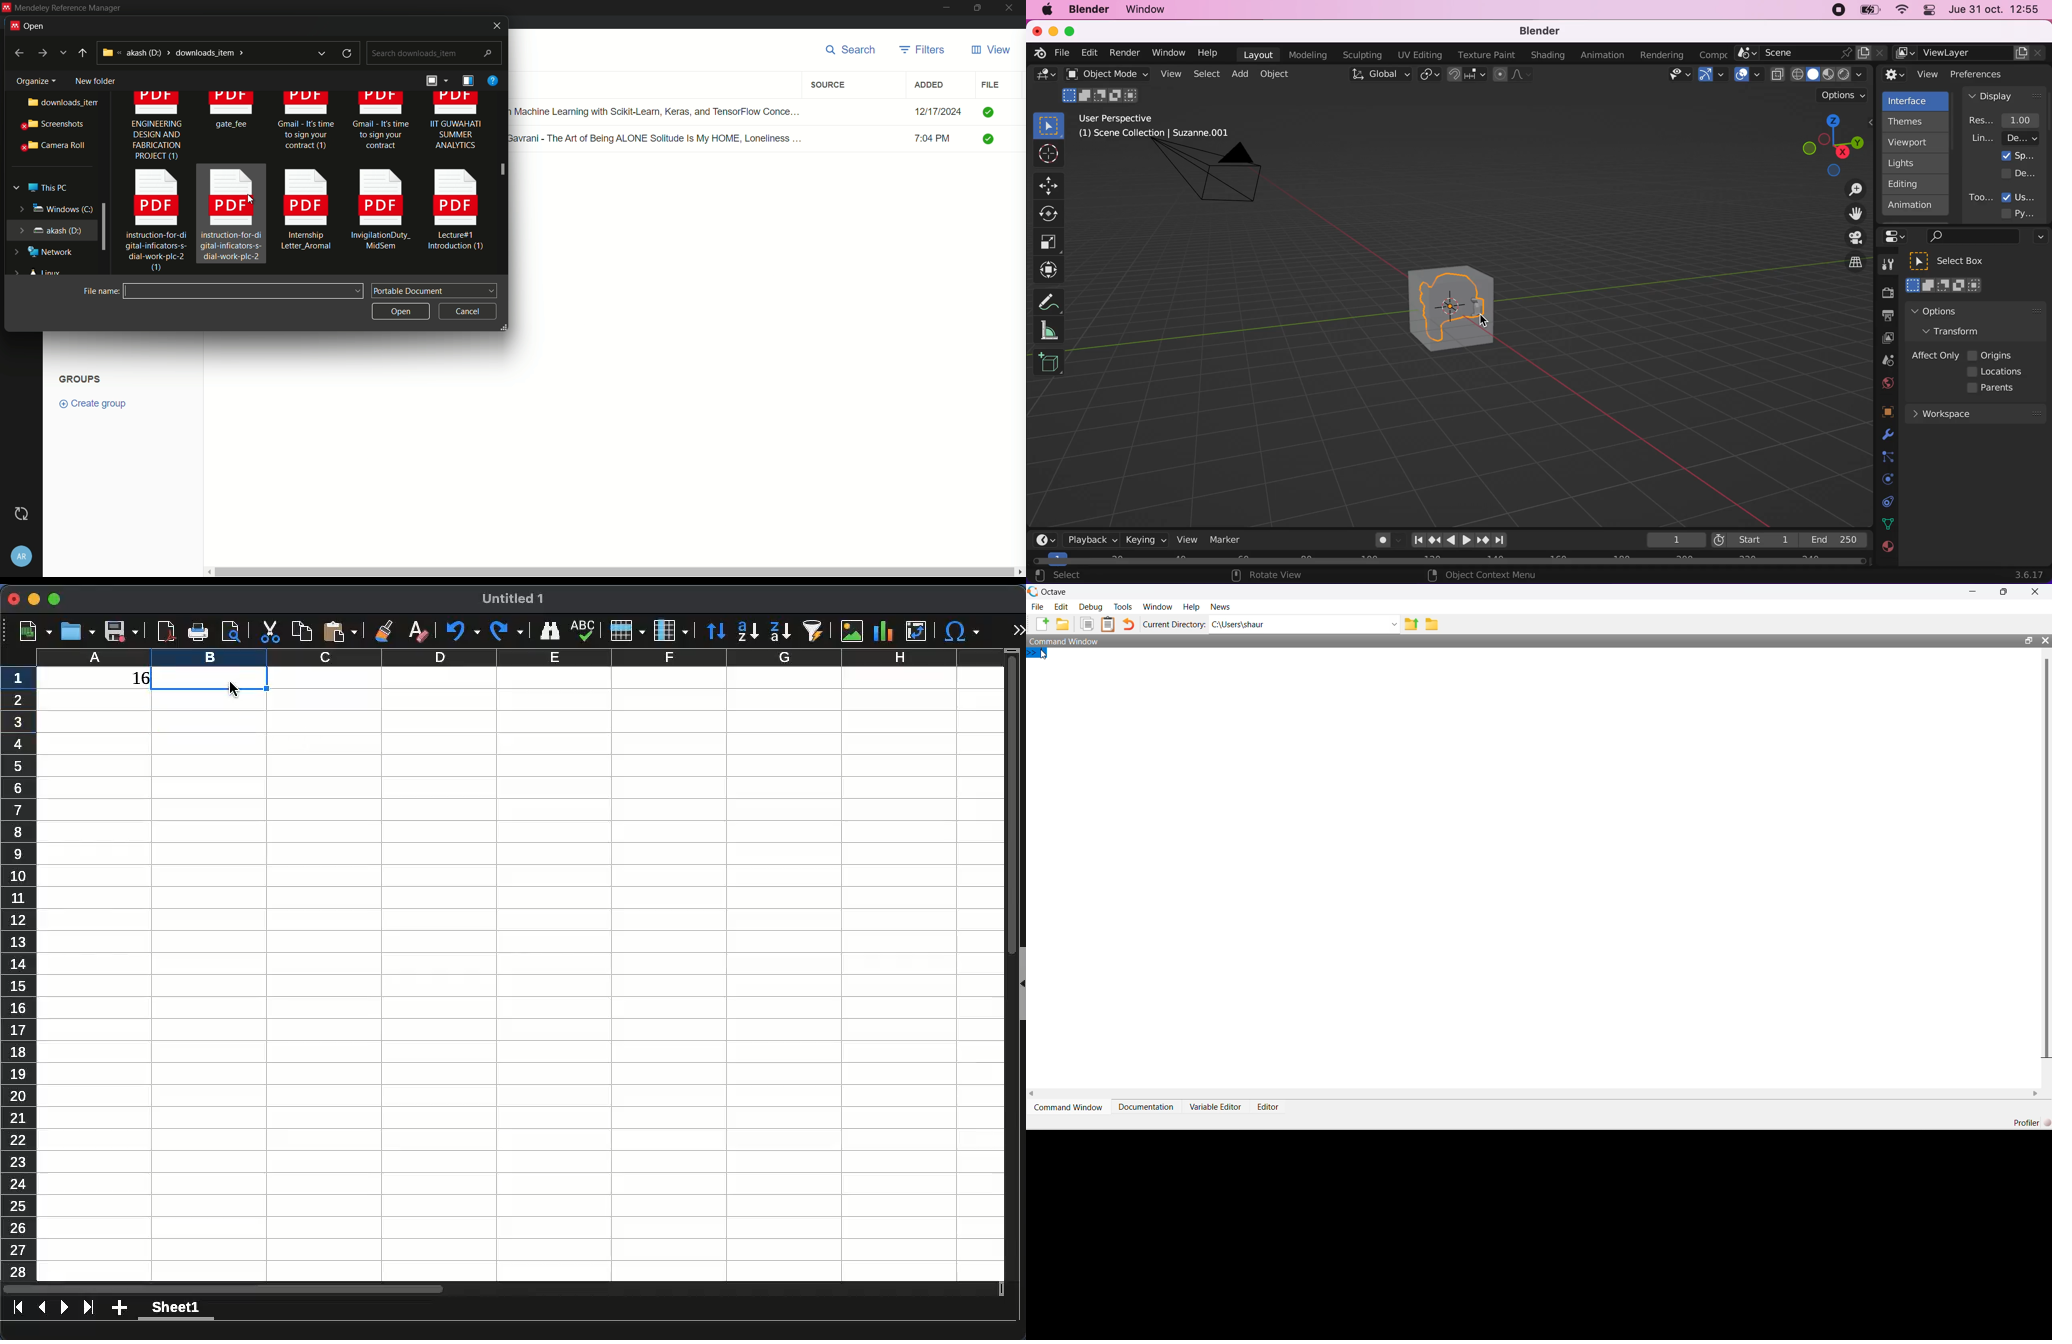 The height and width of the screenshot is (1344, 2072). What do you see at coordinates (1411, 624) in the screenshot?
I see `Previous Folder` at bounding box center [1411, 624].